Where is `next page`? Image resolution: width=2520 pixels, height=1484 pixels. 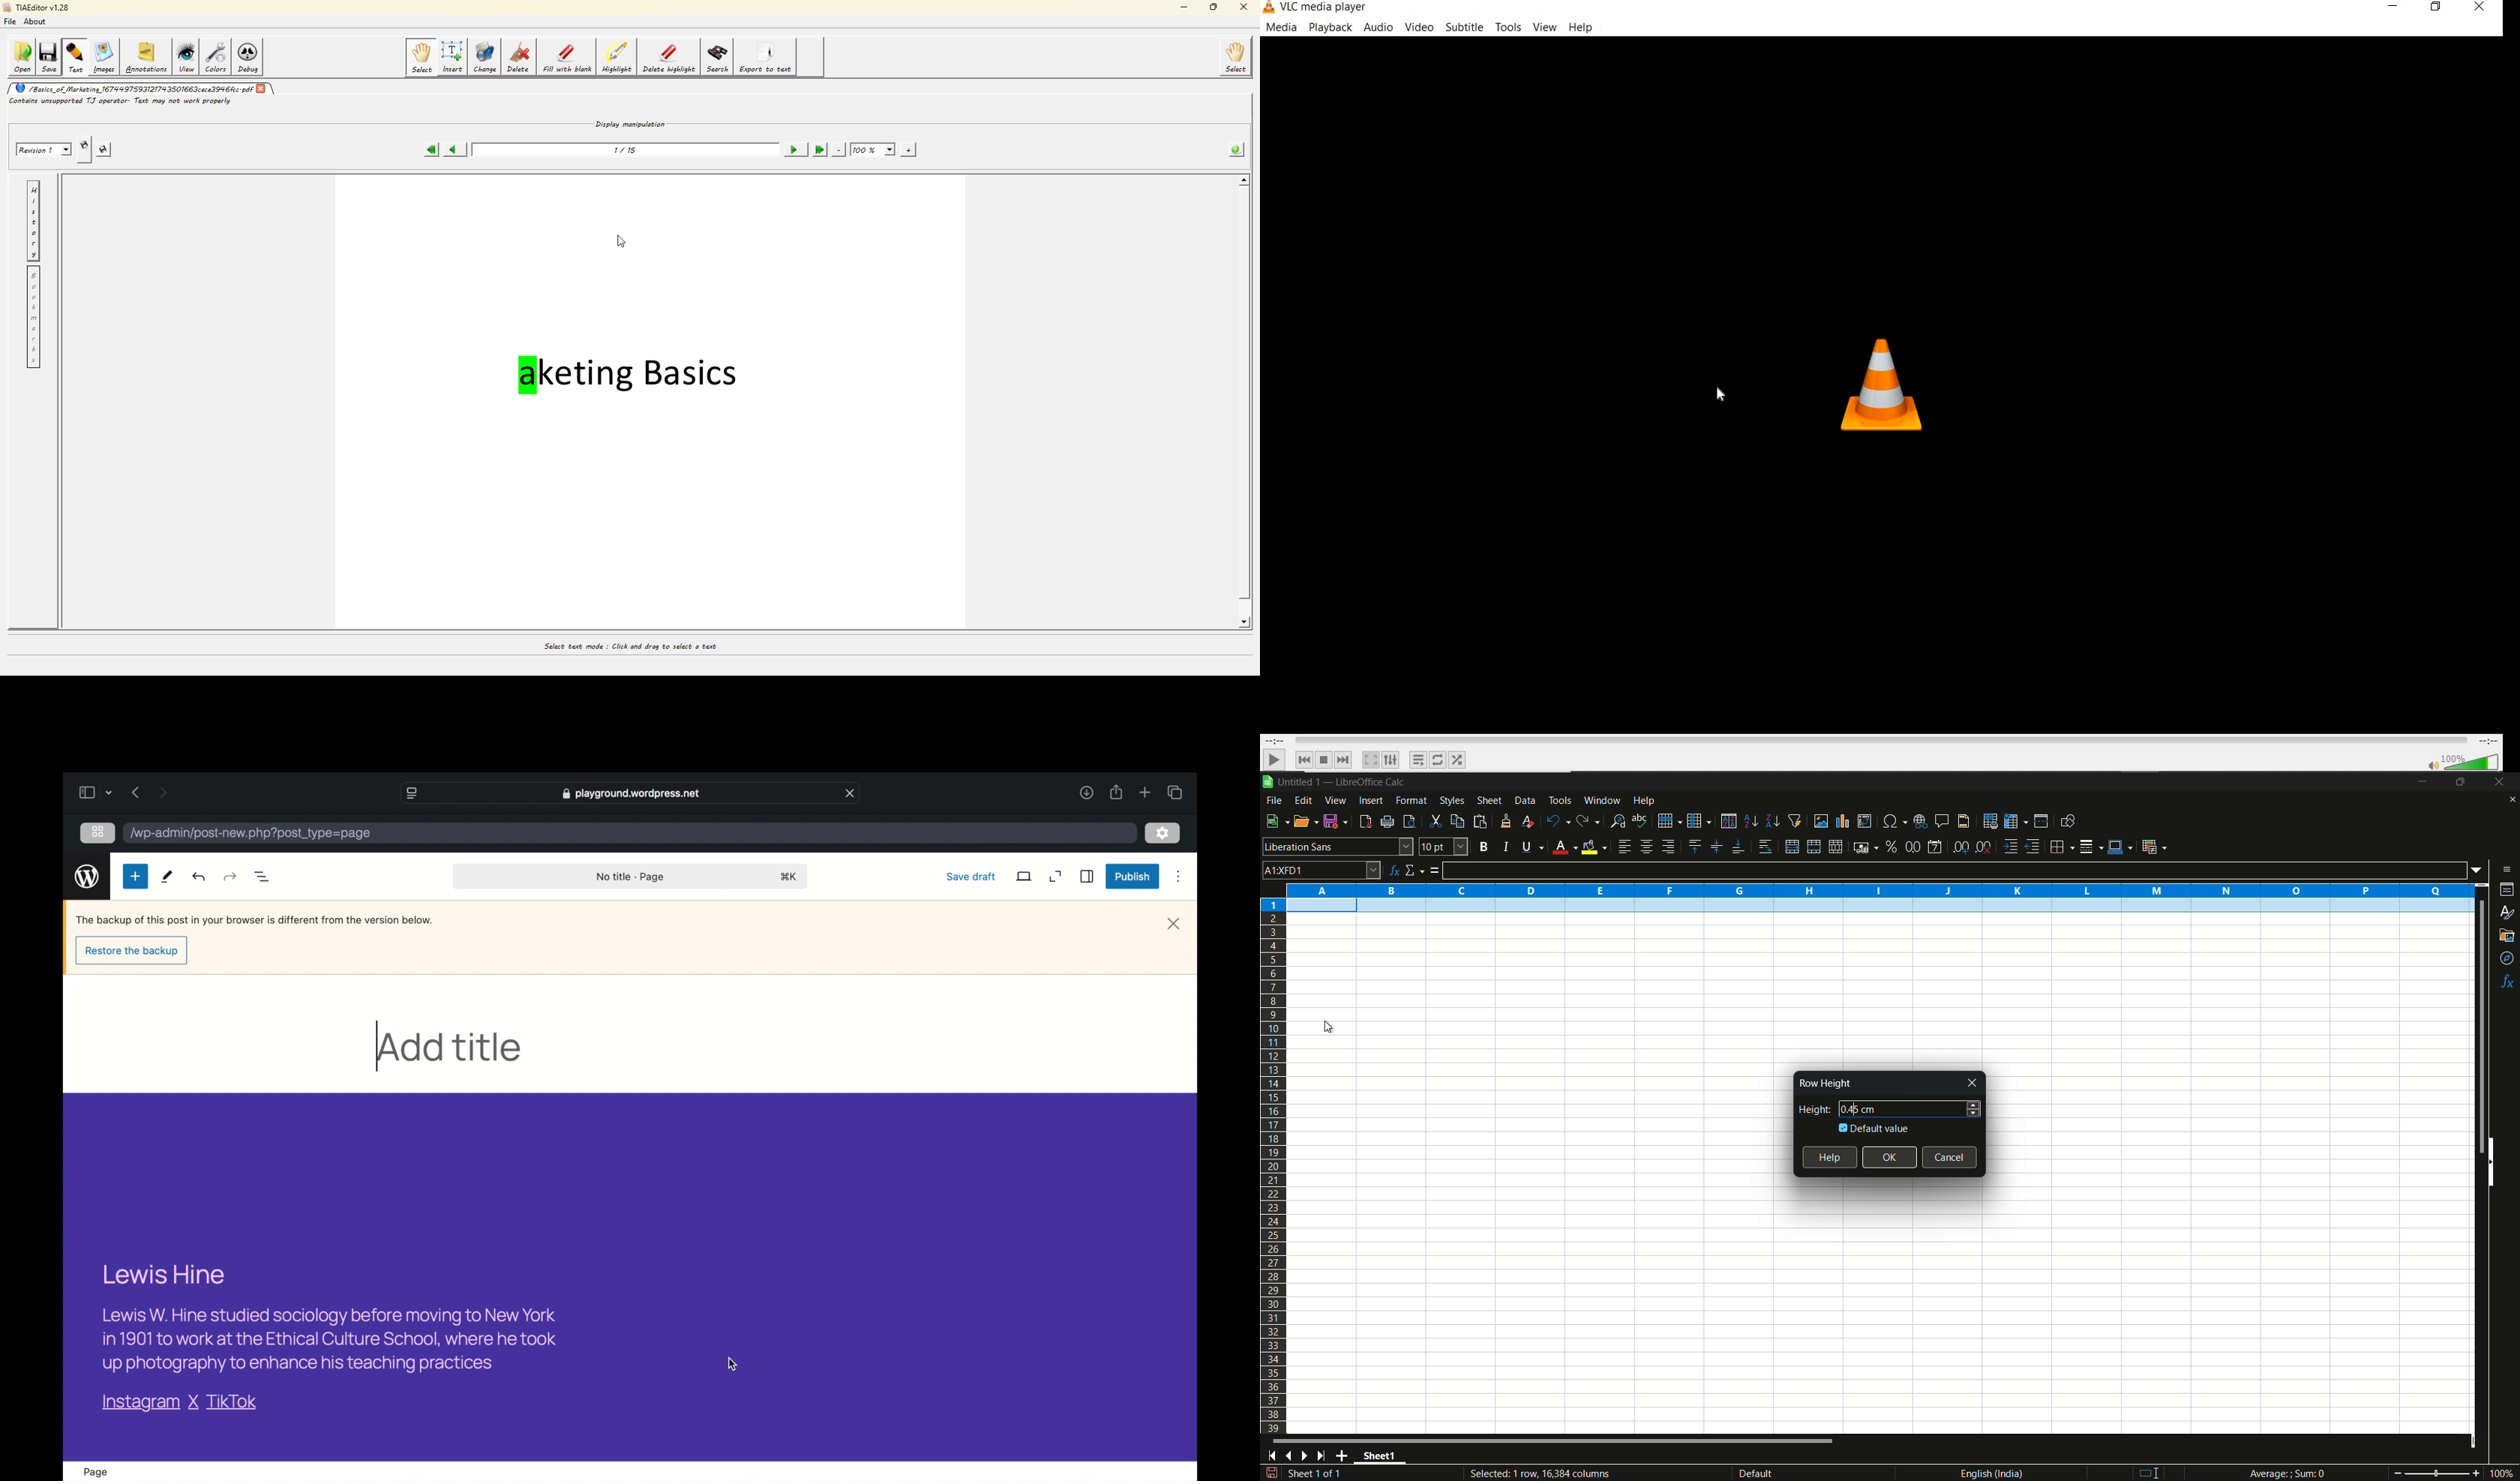 next page is located at coordinates (162, 793).